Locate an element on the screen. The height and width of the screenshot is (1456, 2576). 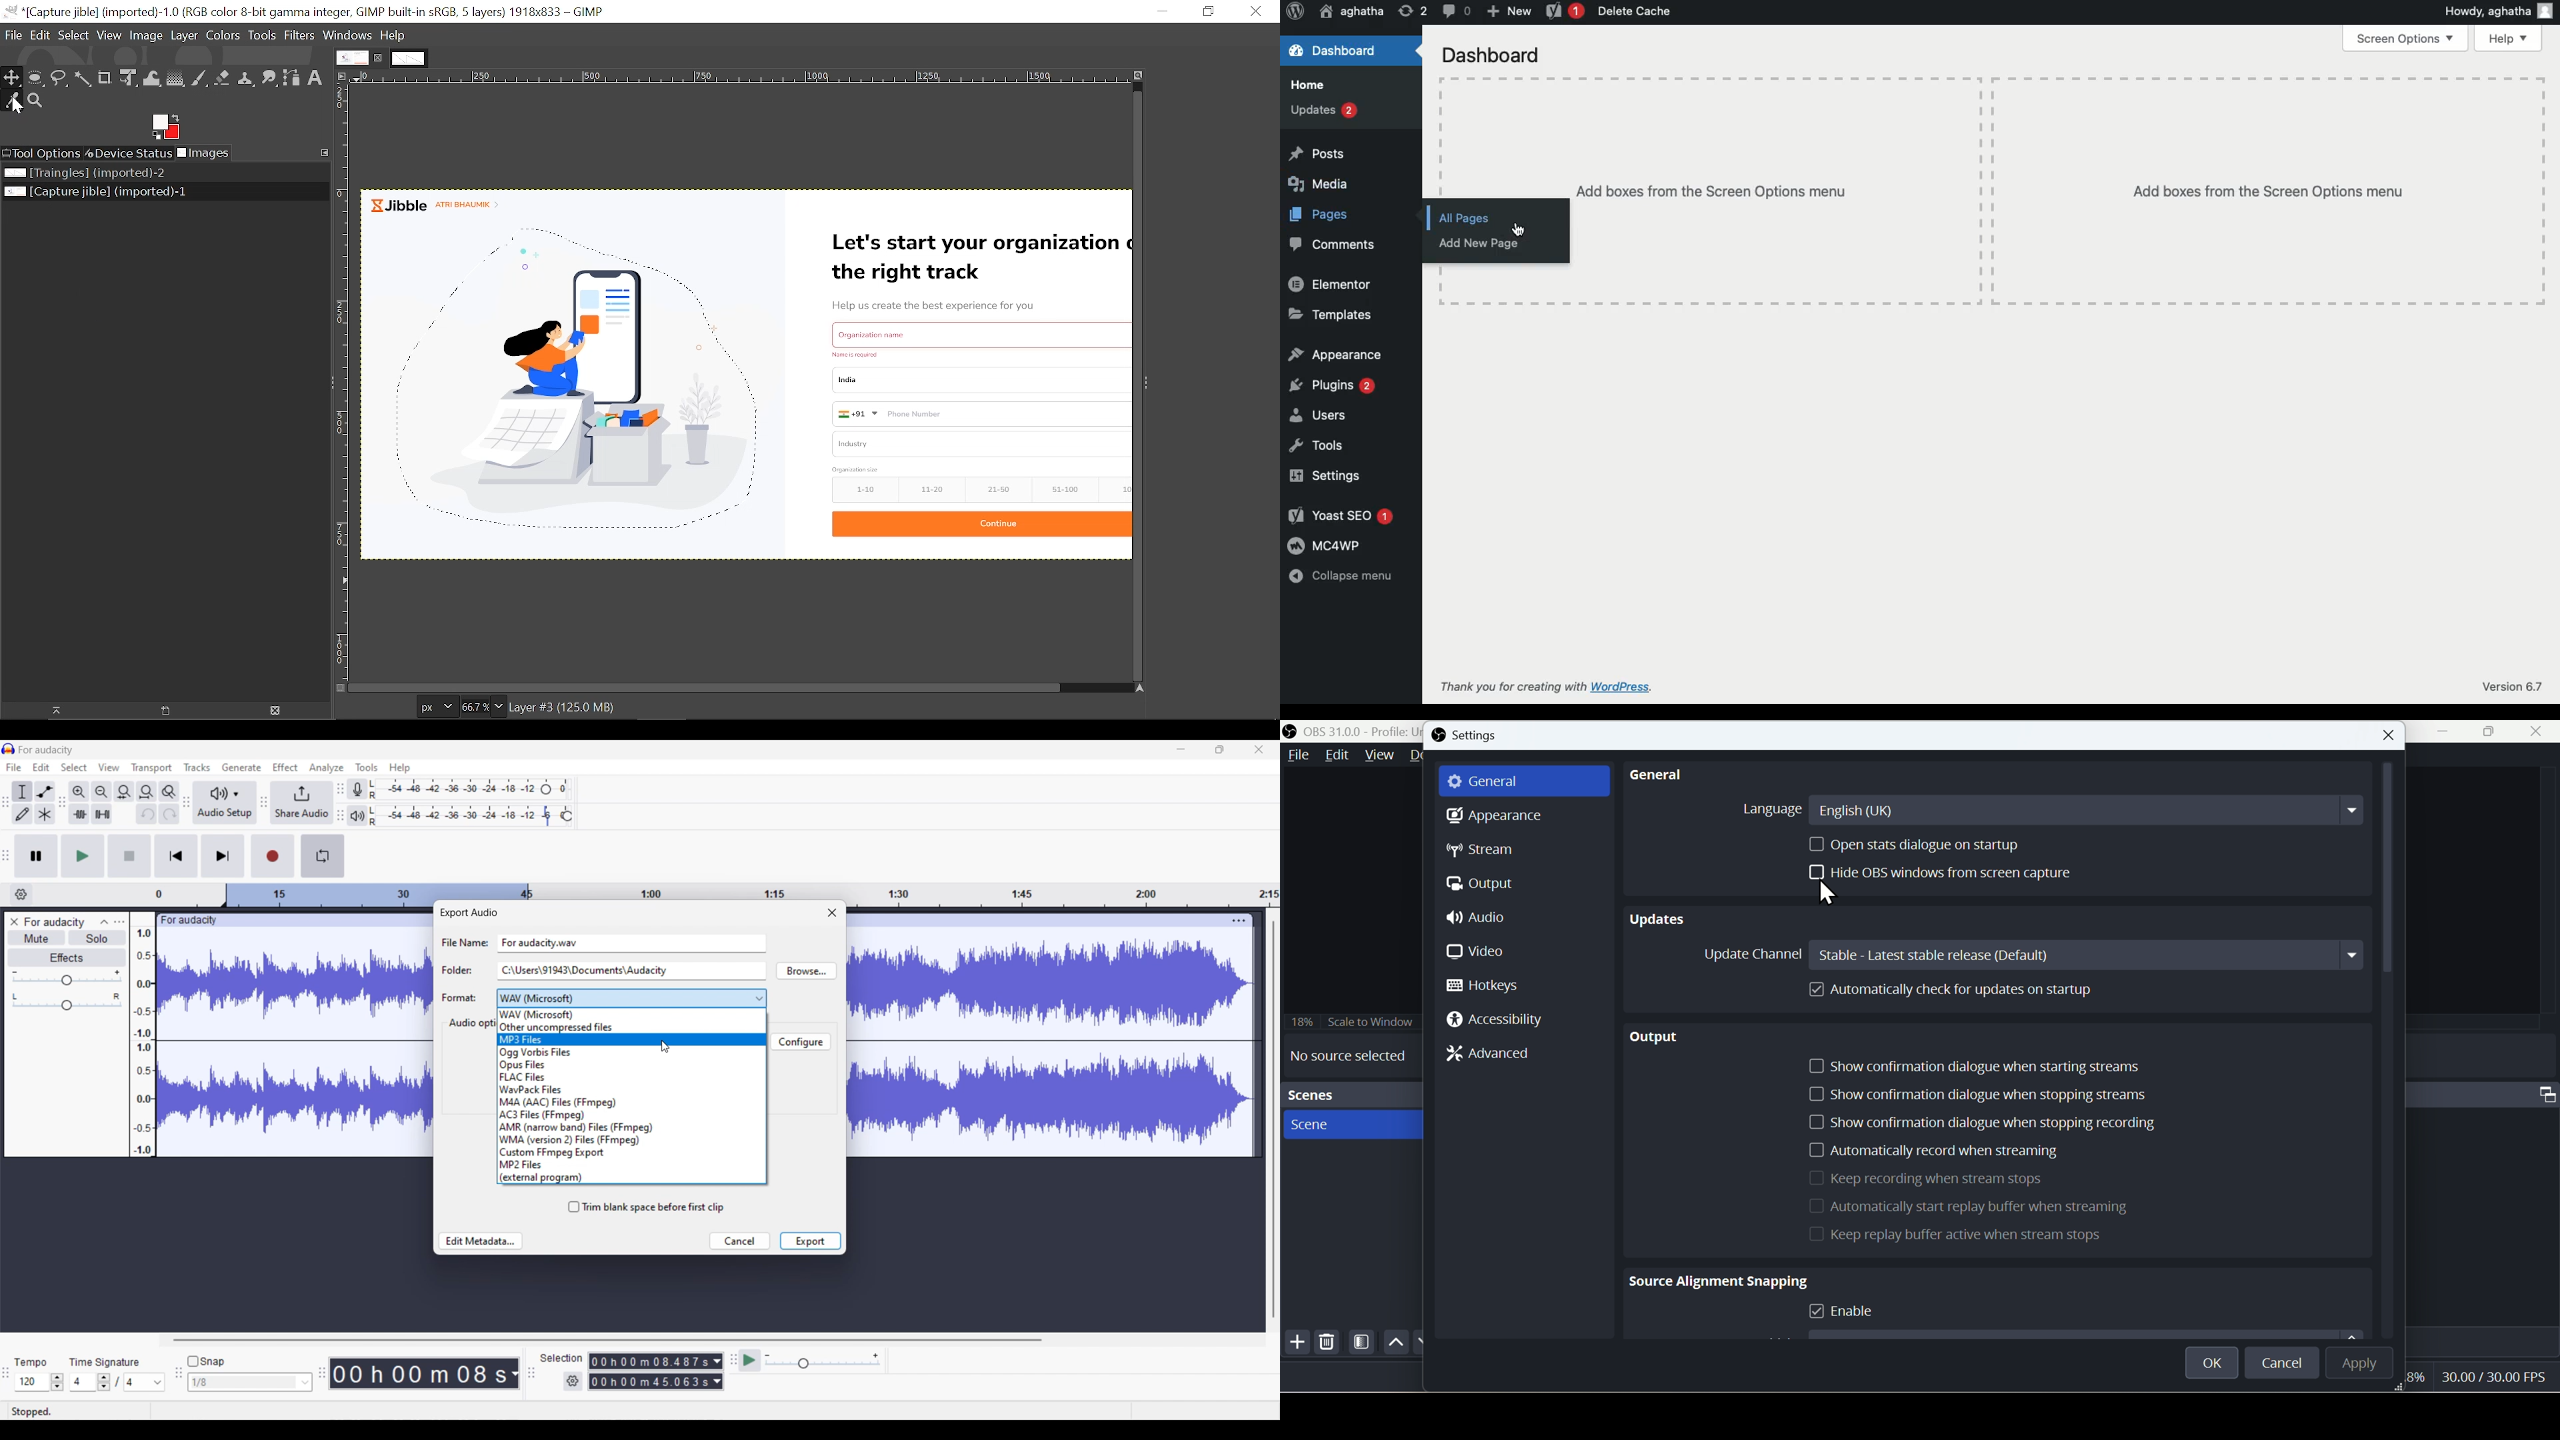
Collapse menu is located at coordinates (1346, 576).